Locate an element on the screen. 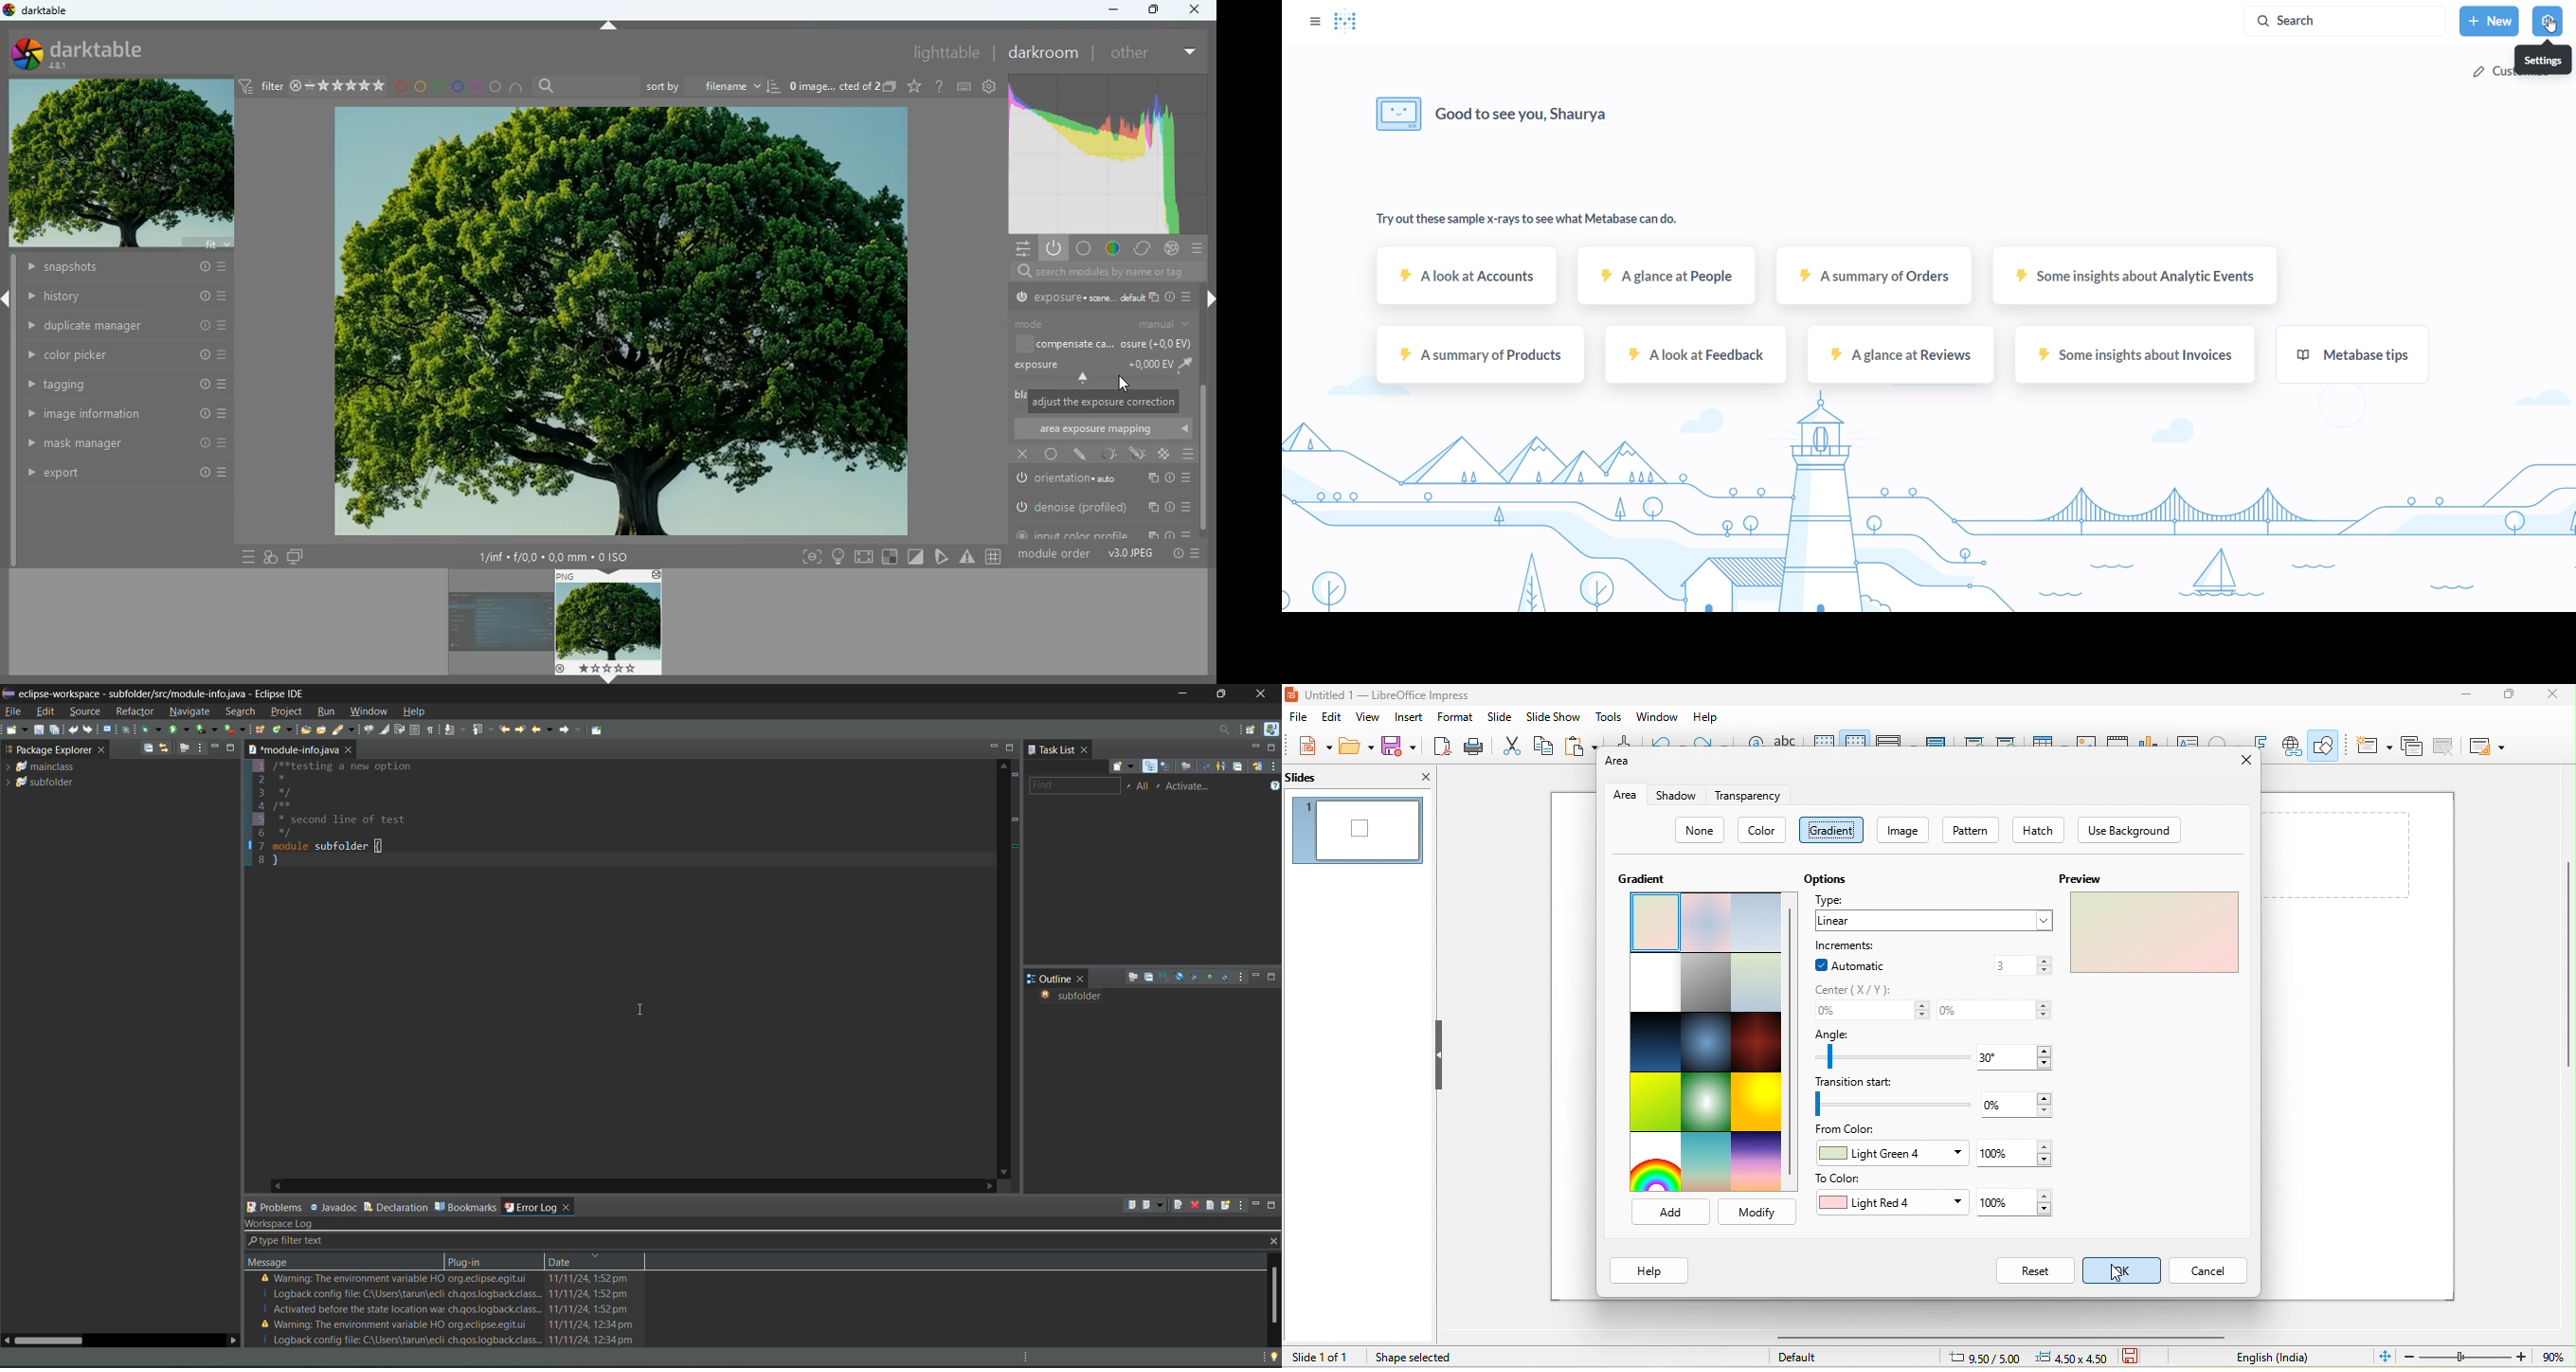 The width and height of the screenshot is (2576, 1372). gradient is located at coordinates (1649, 877).